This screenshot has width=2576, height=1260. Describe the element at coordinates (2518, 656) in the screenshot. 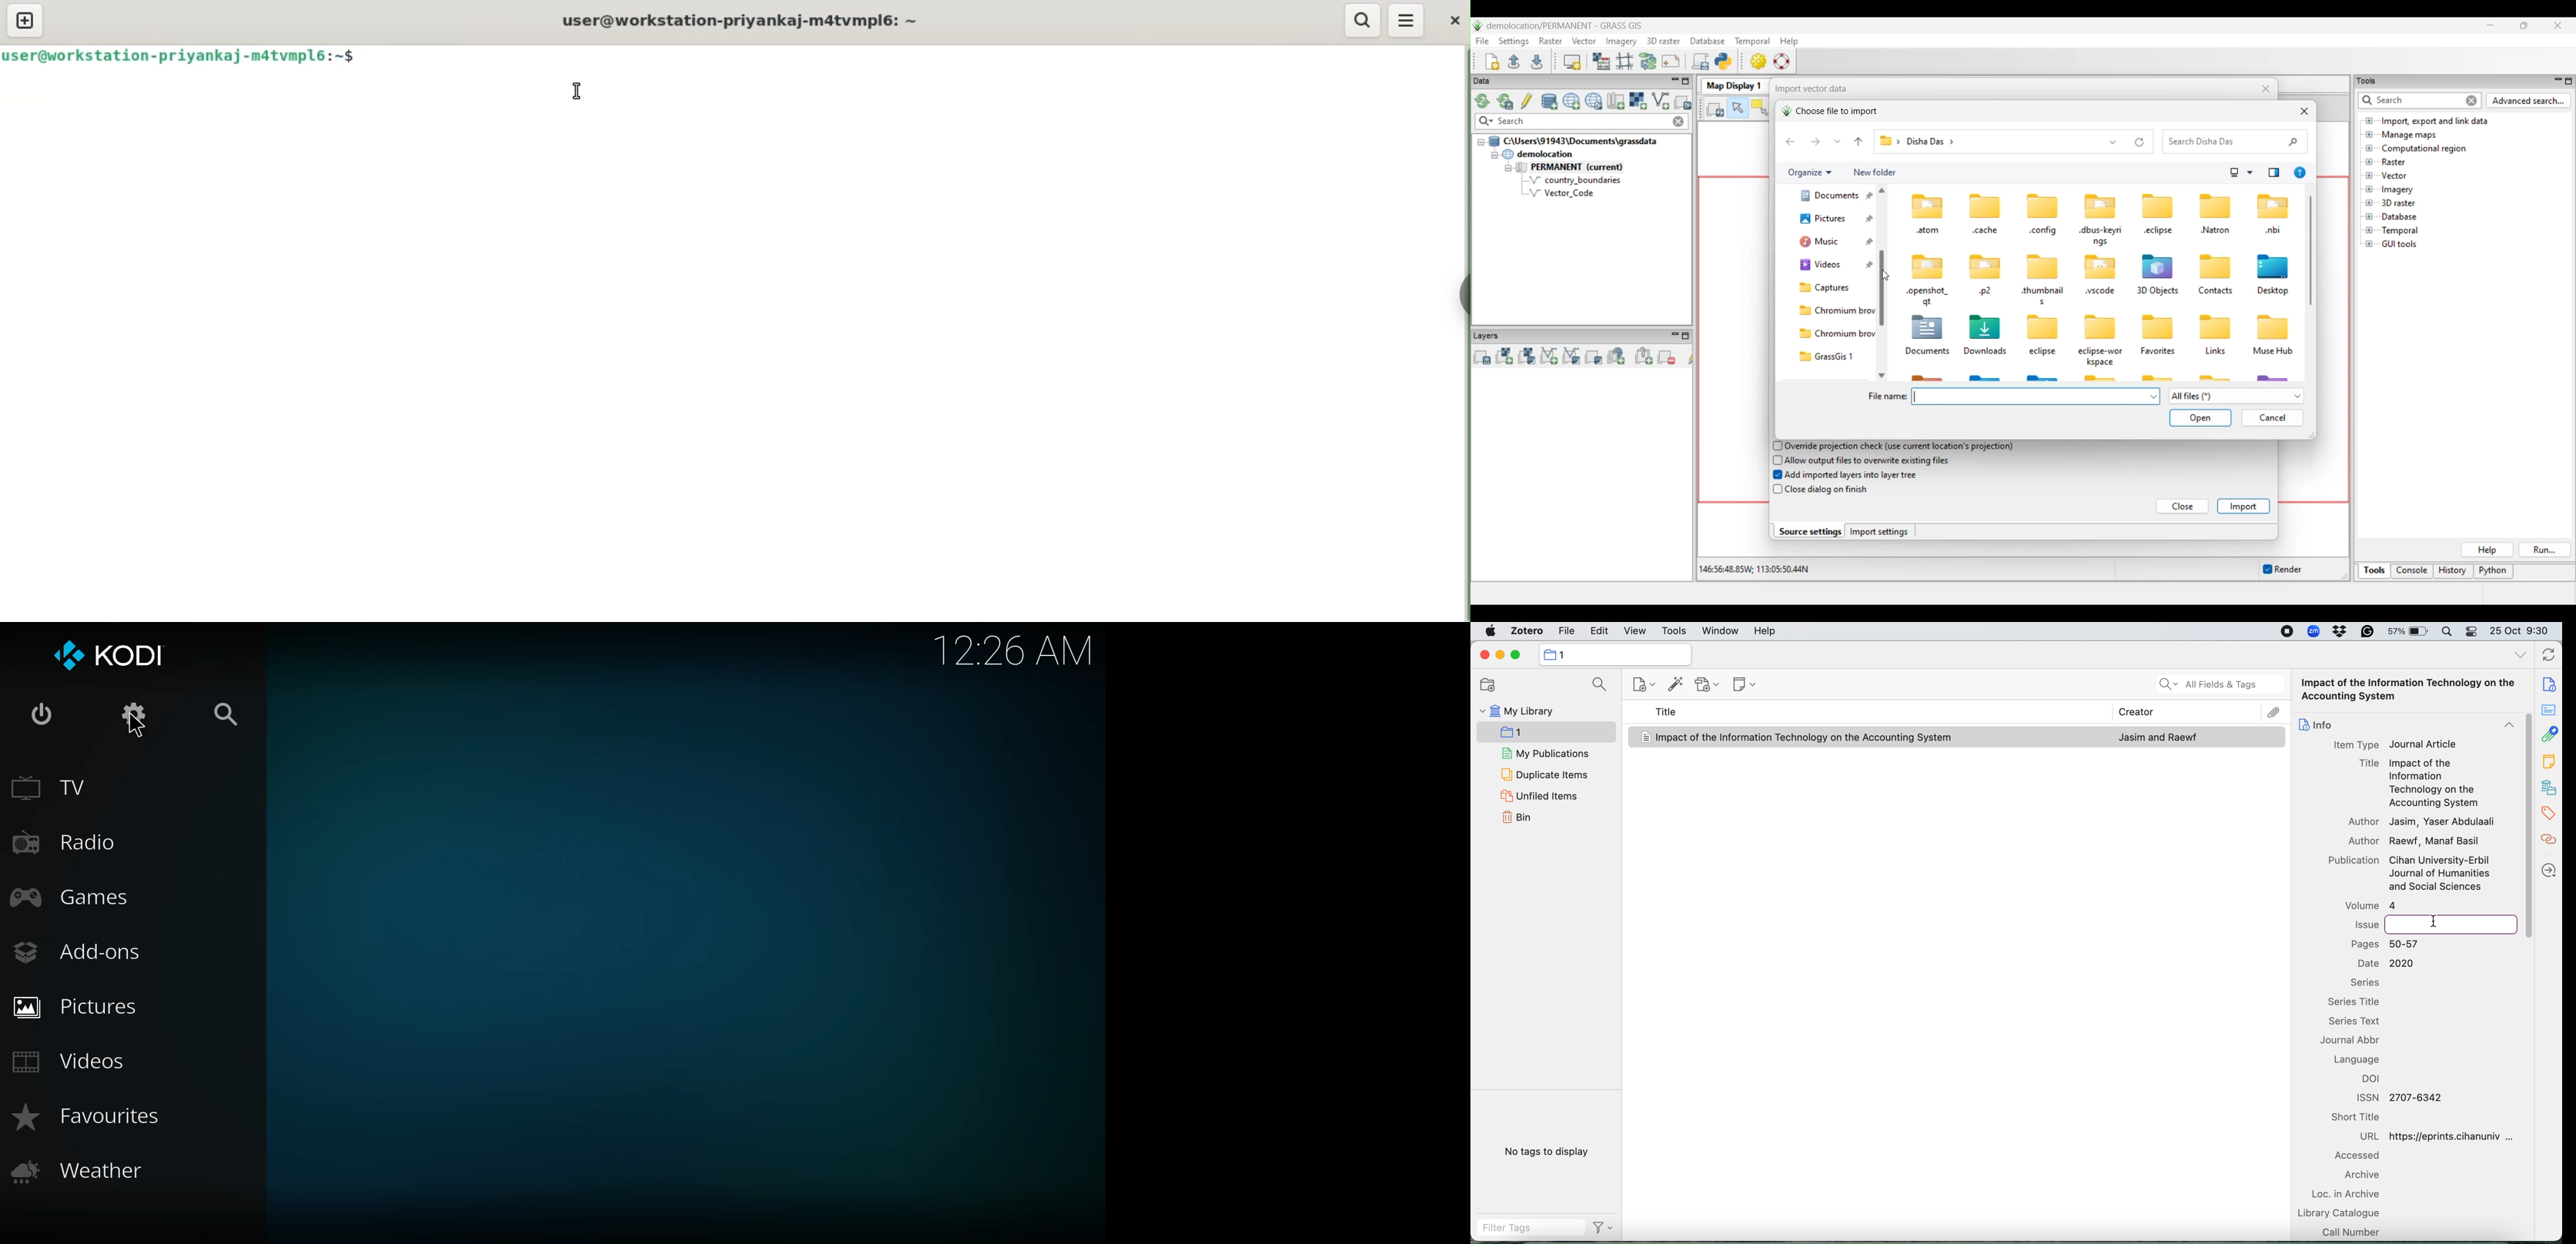

I see `list all tabs` at that location.